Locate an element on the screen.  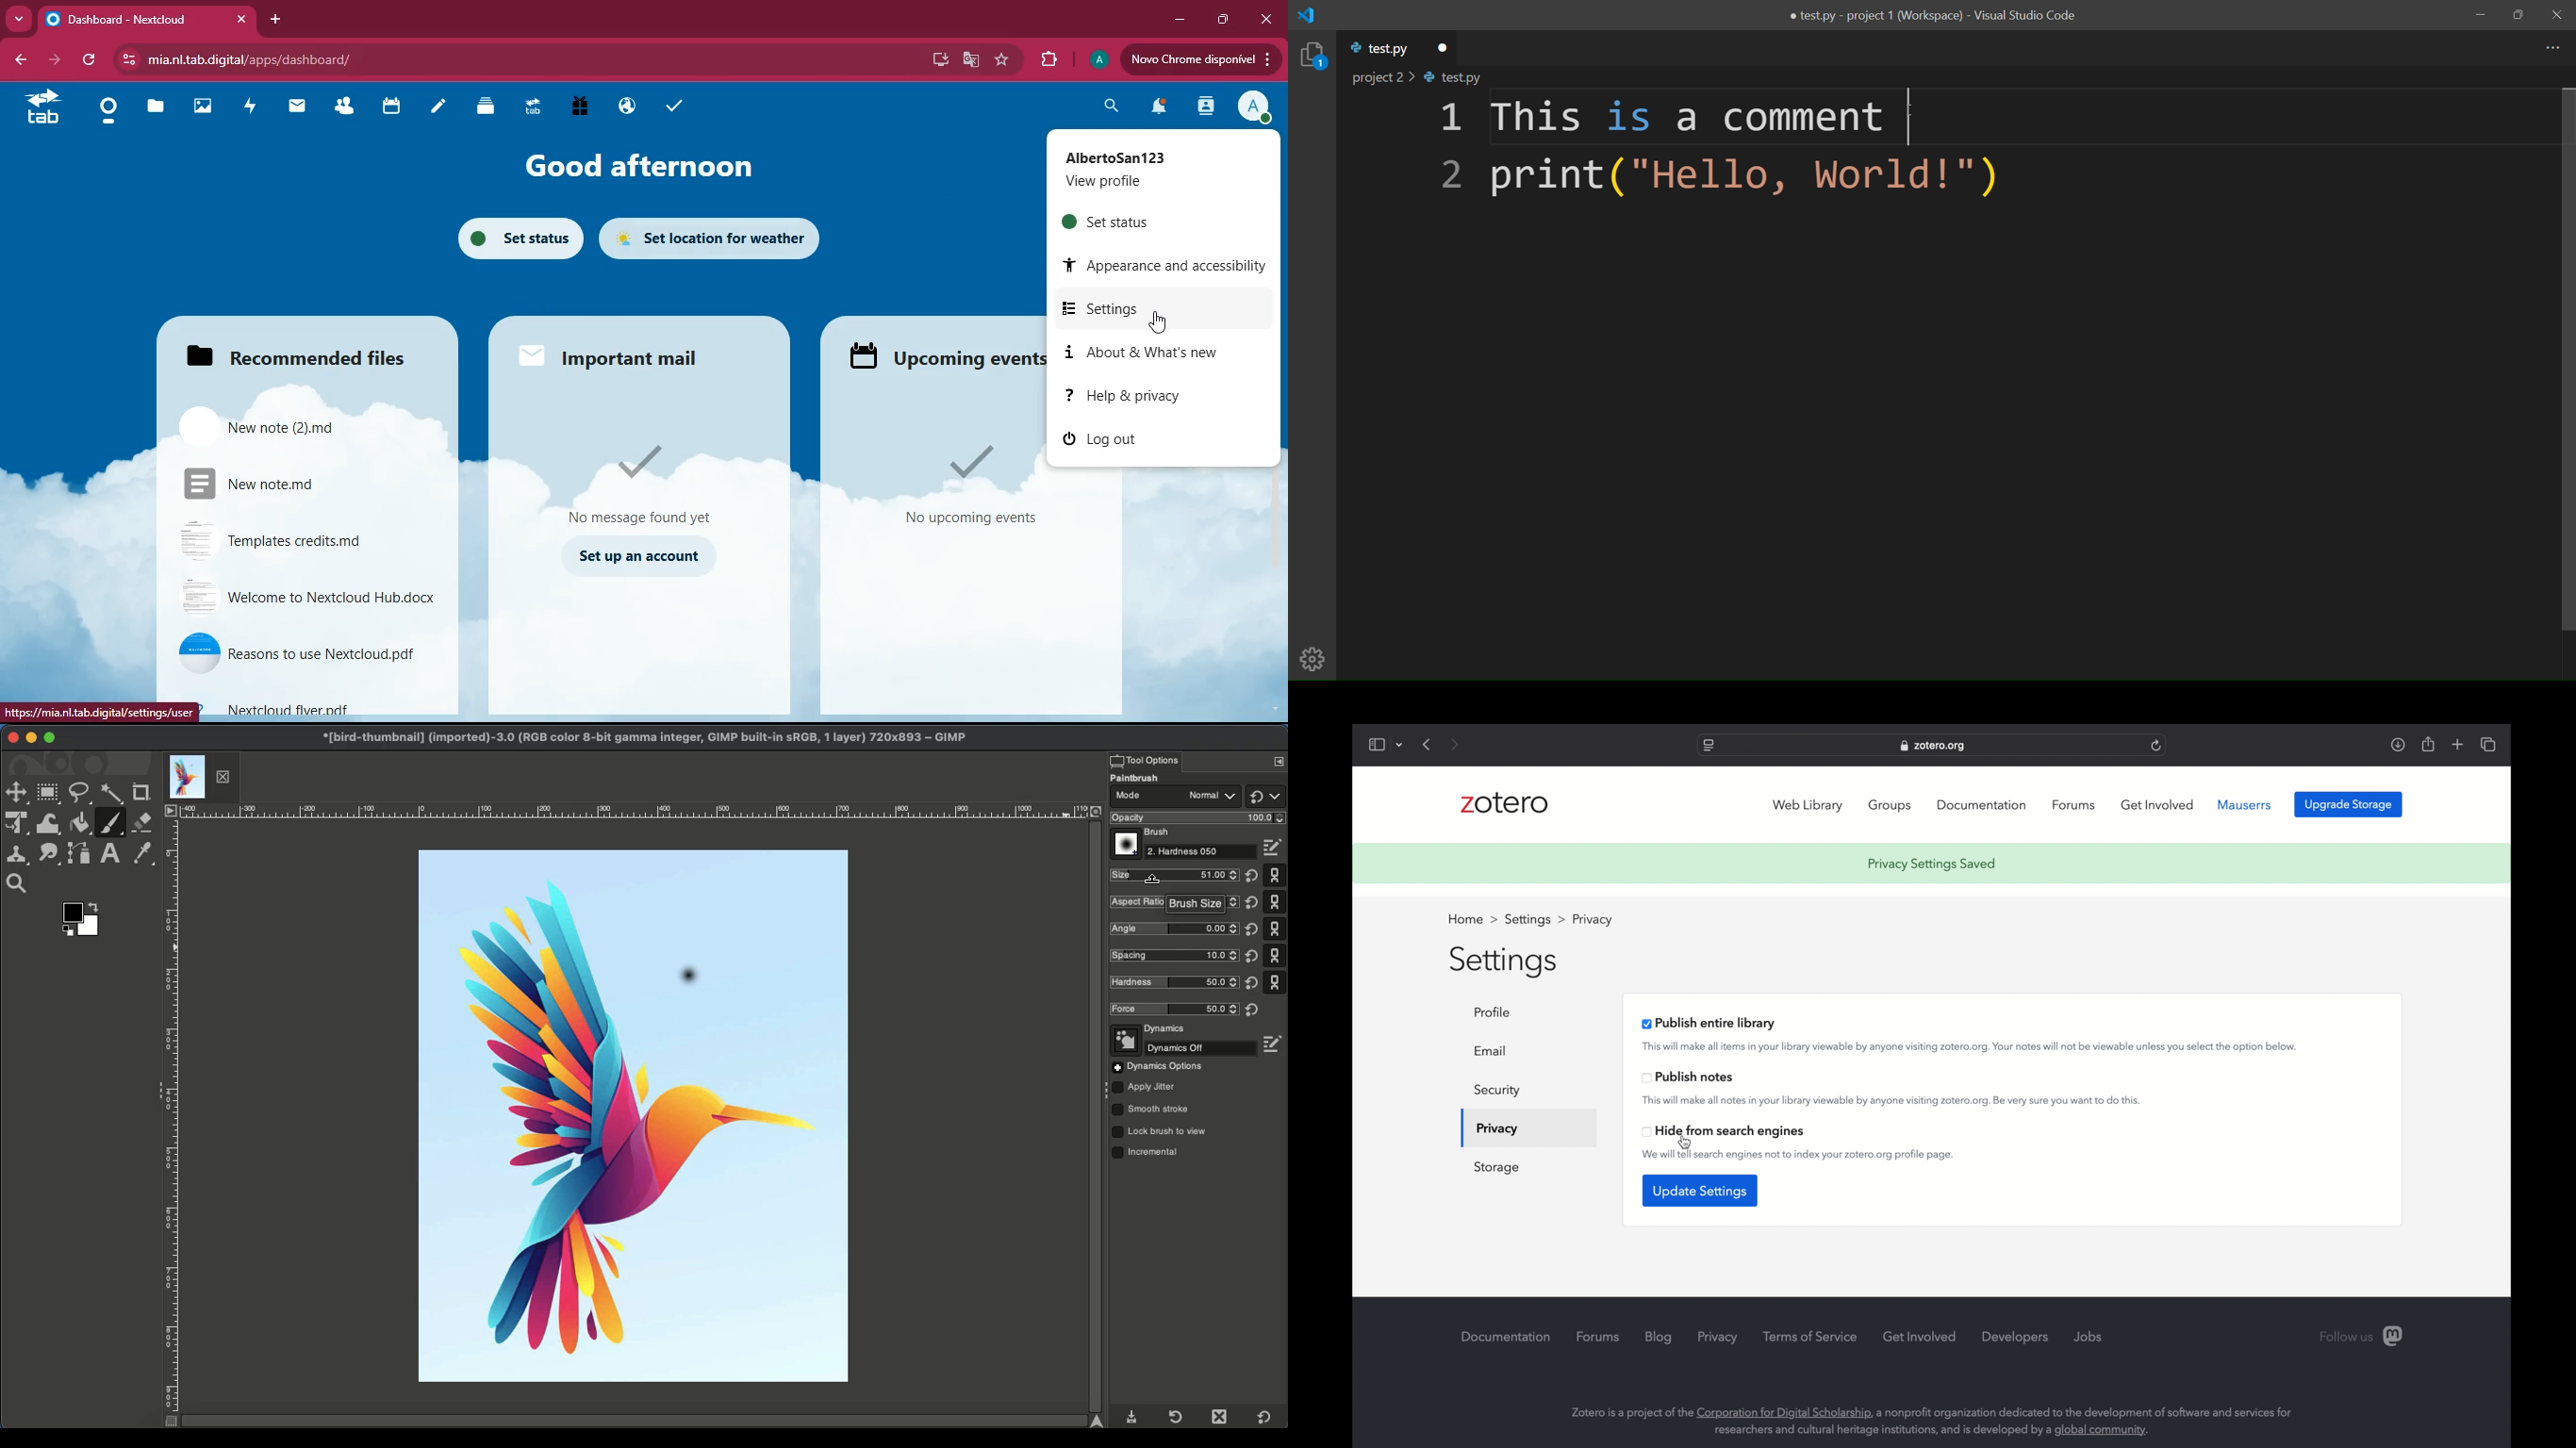
mail is located at coordinates (619, 360).